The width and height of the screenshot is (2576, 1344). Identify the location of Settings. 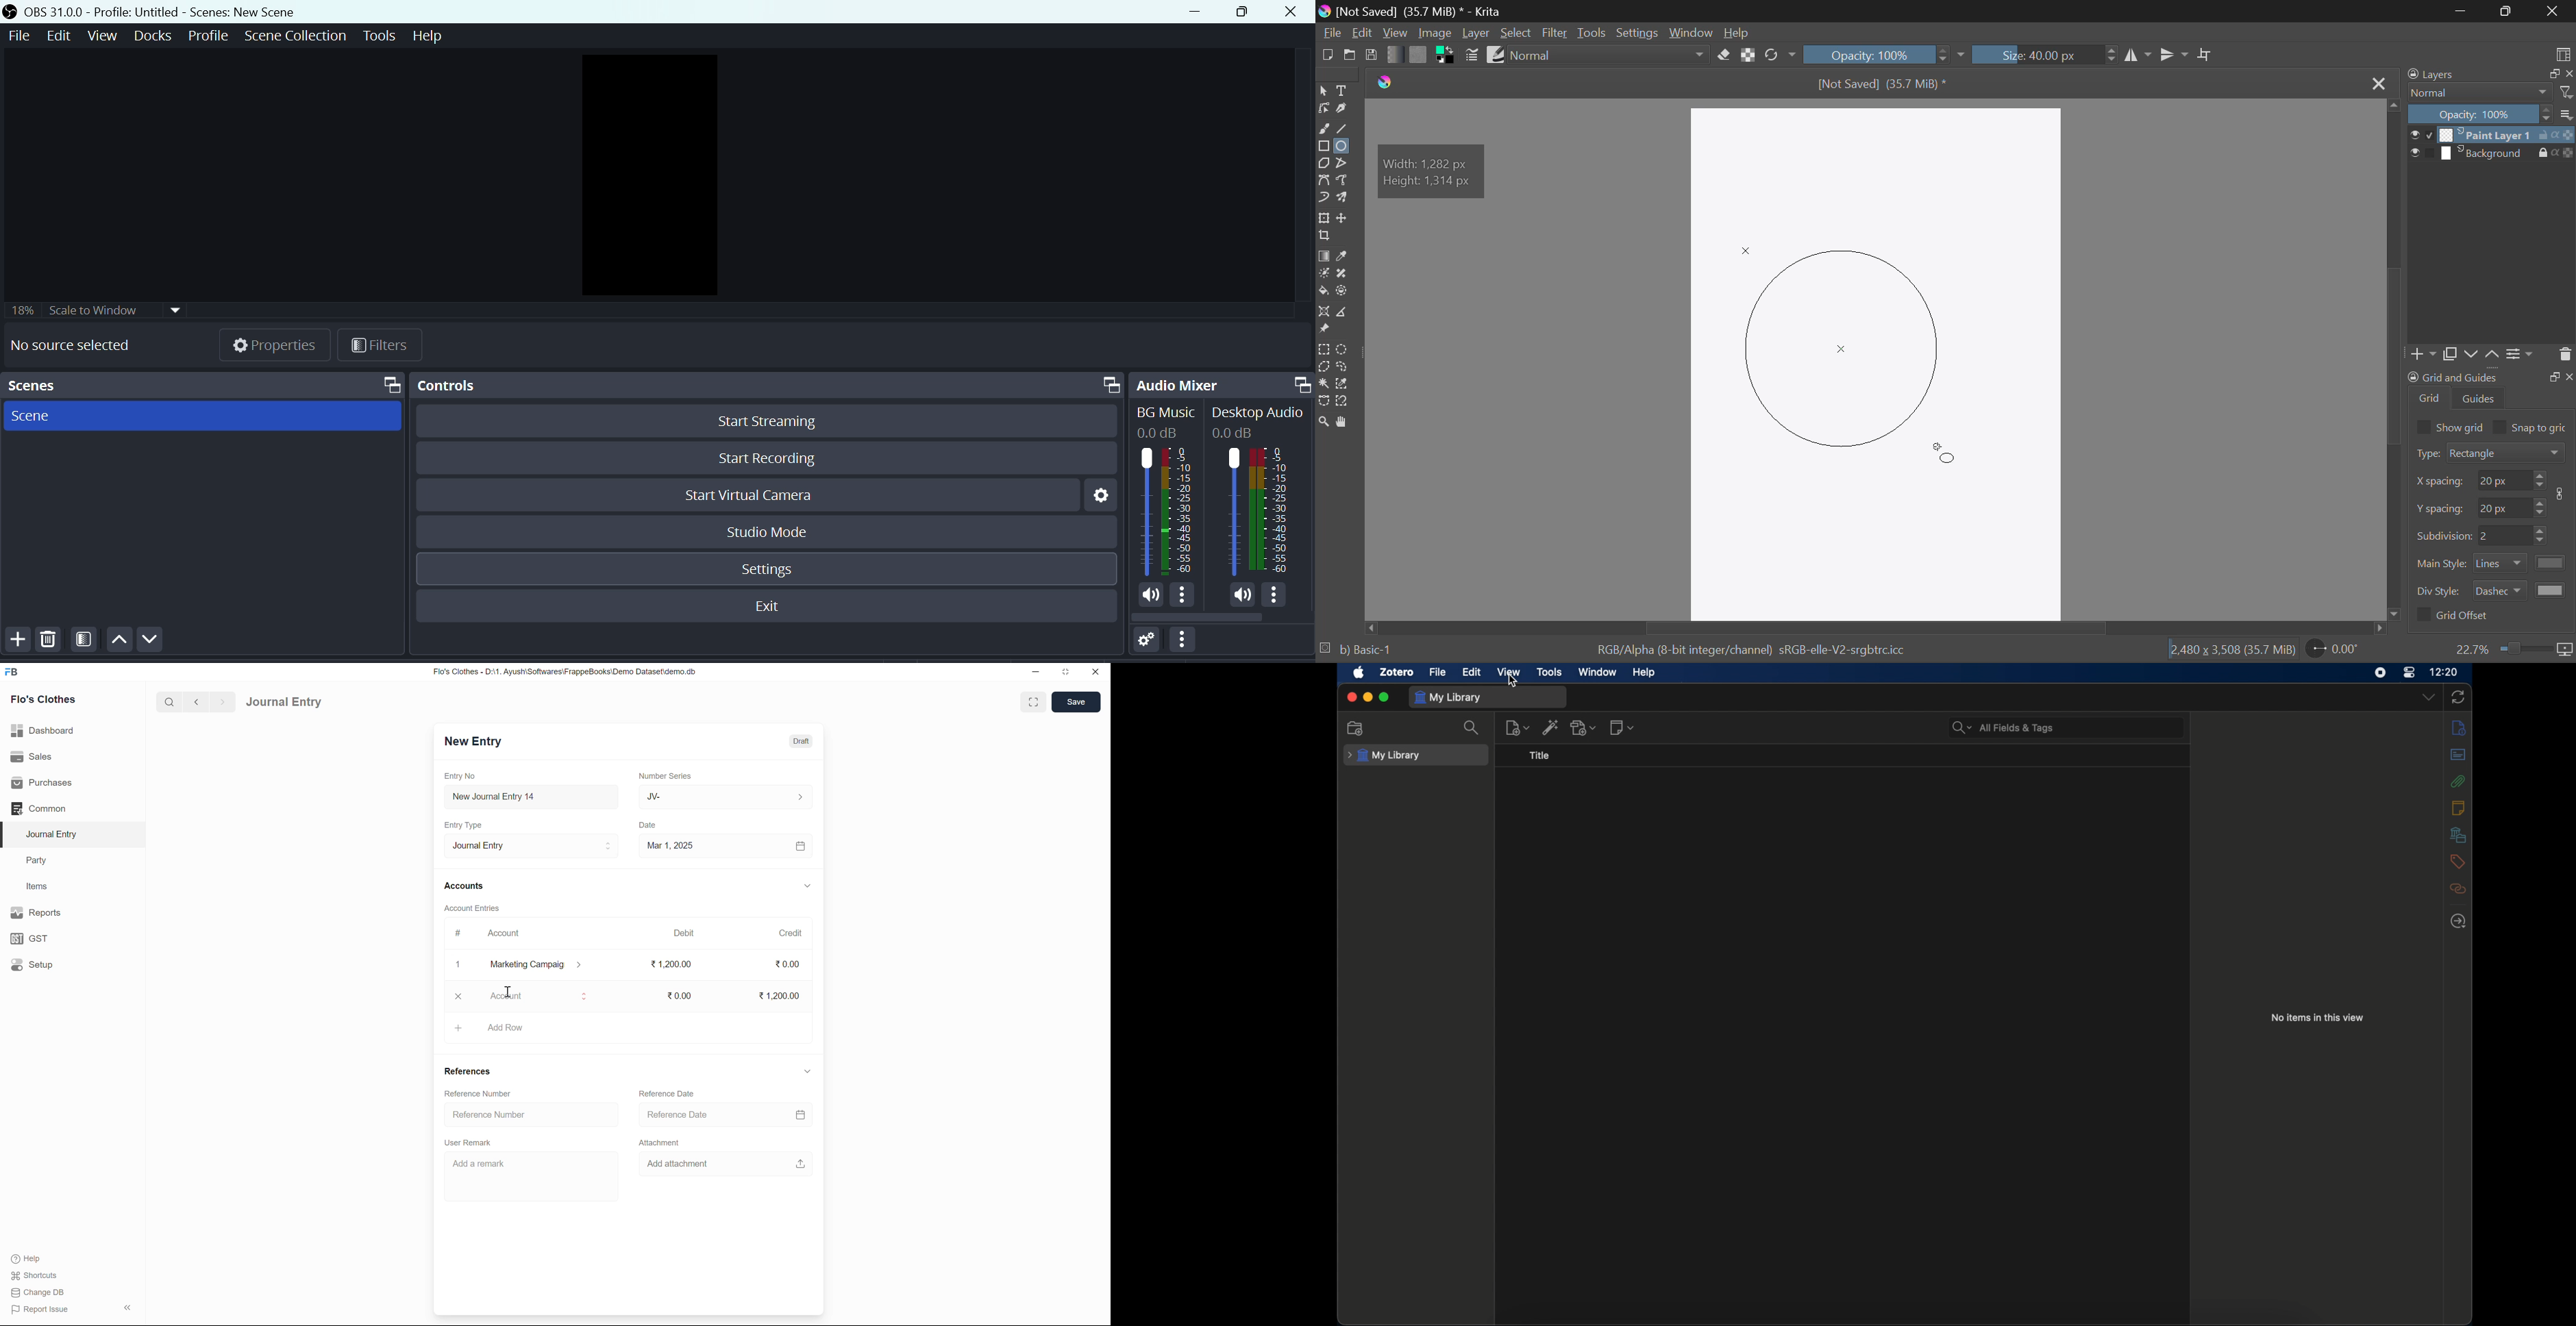
(1141, 645).